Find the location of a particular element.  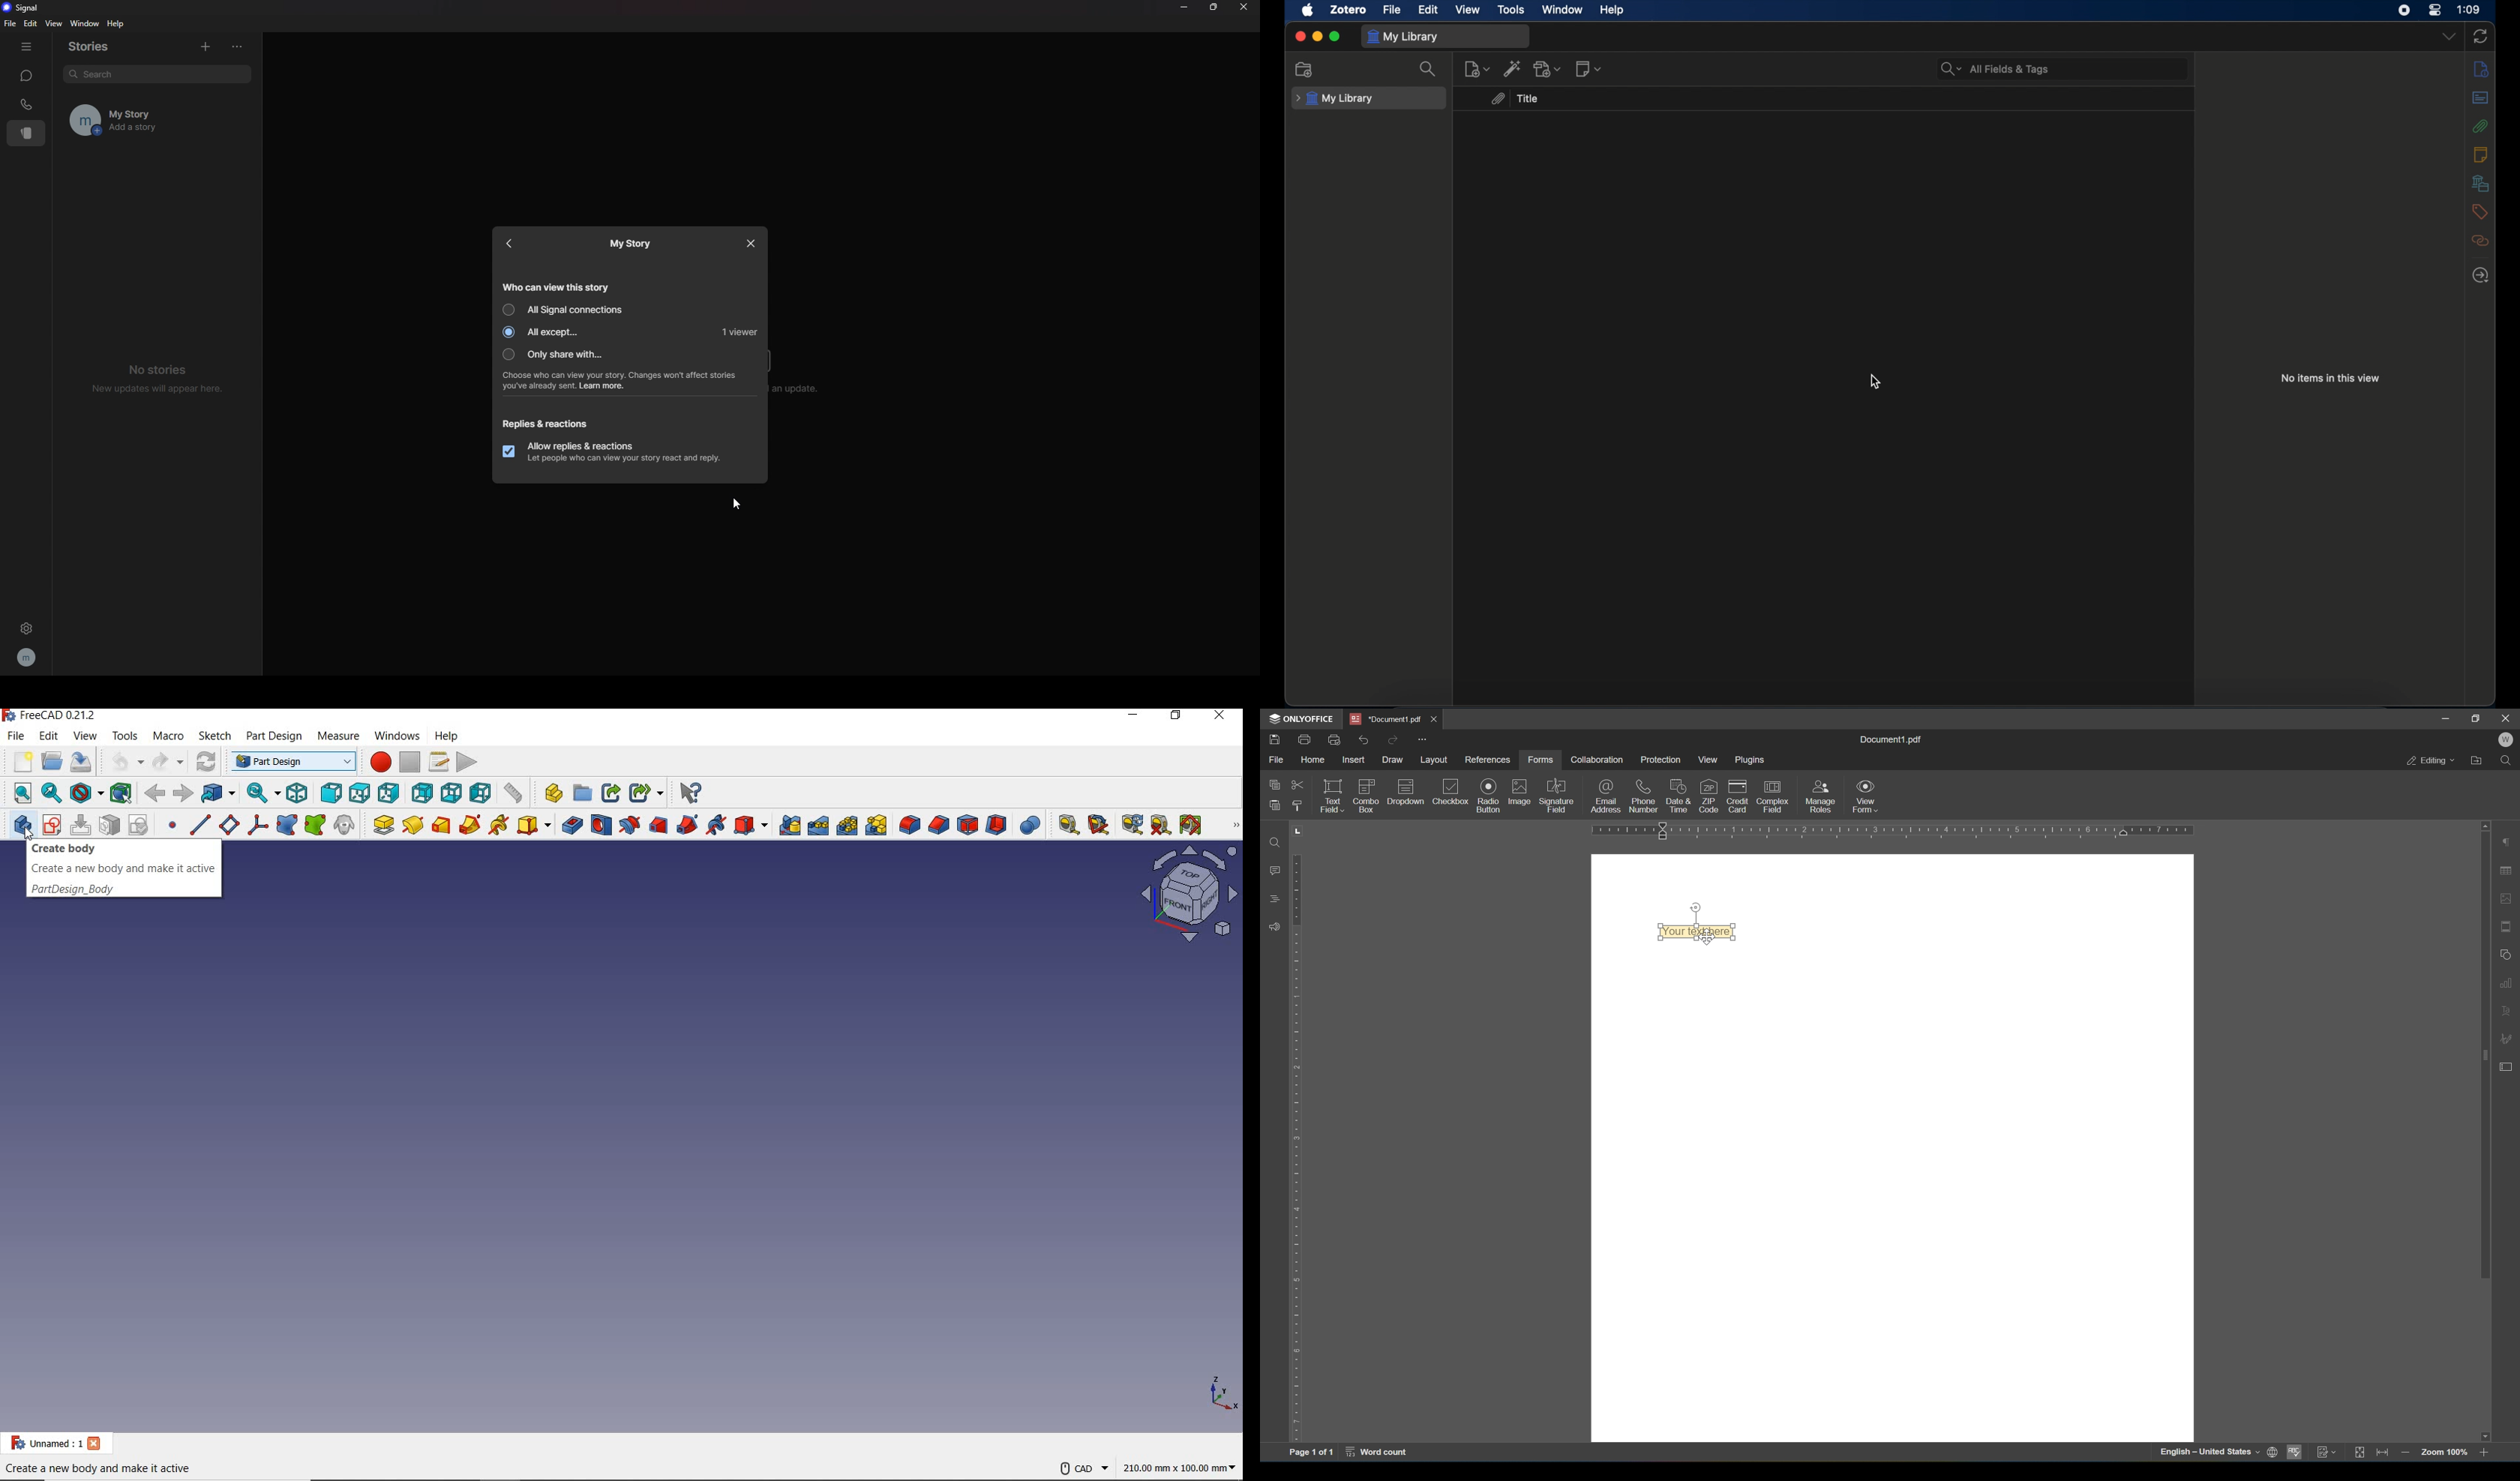

MAP SKETCH TO FACE is located at coordinates (110, 824).